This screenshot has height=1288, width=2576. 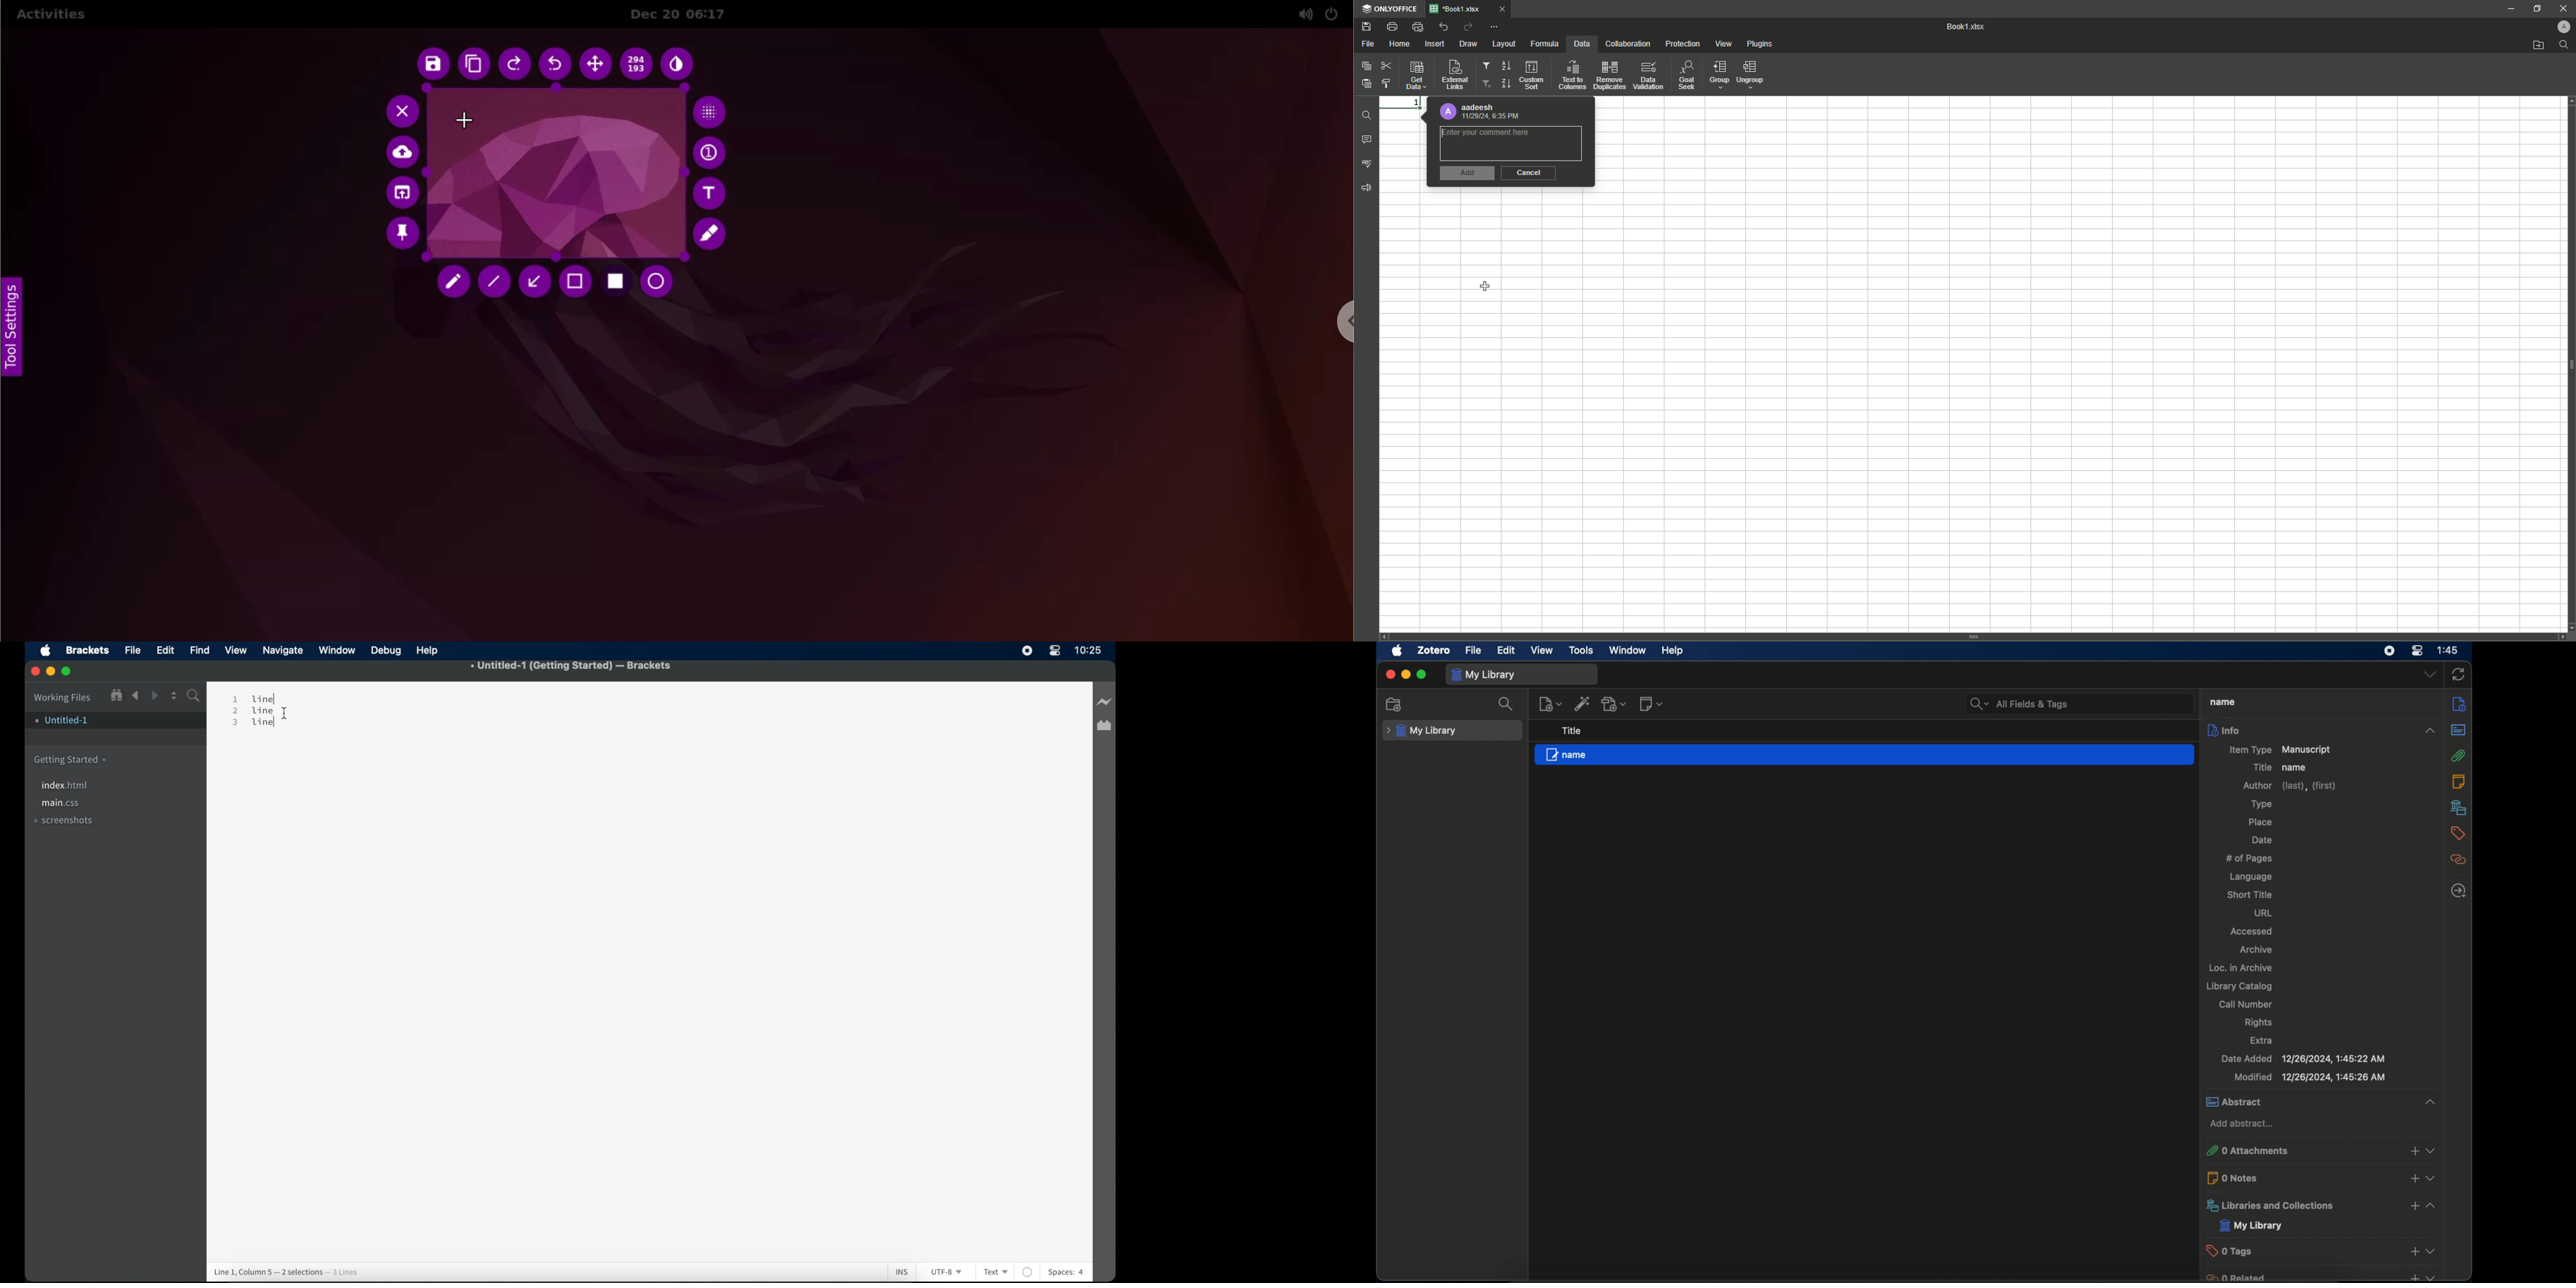 What do you see at coordinates (1572, 75) in the screenshot?
I see `Text to Columns` at bounding box center [1572, 75].